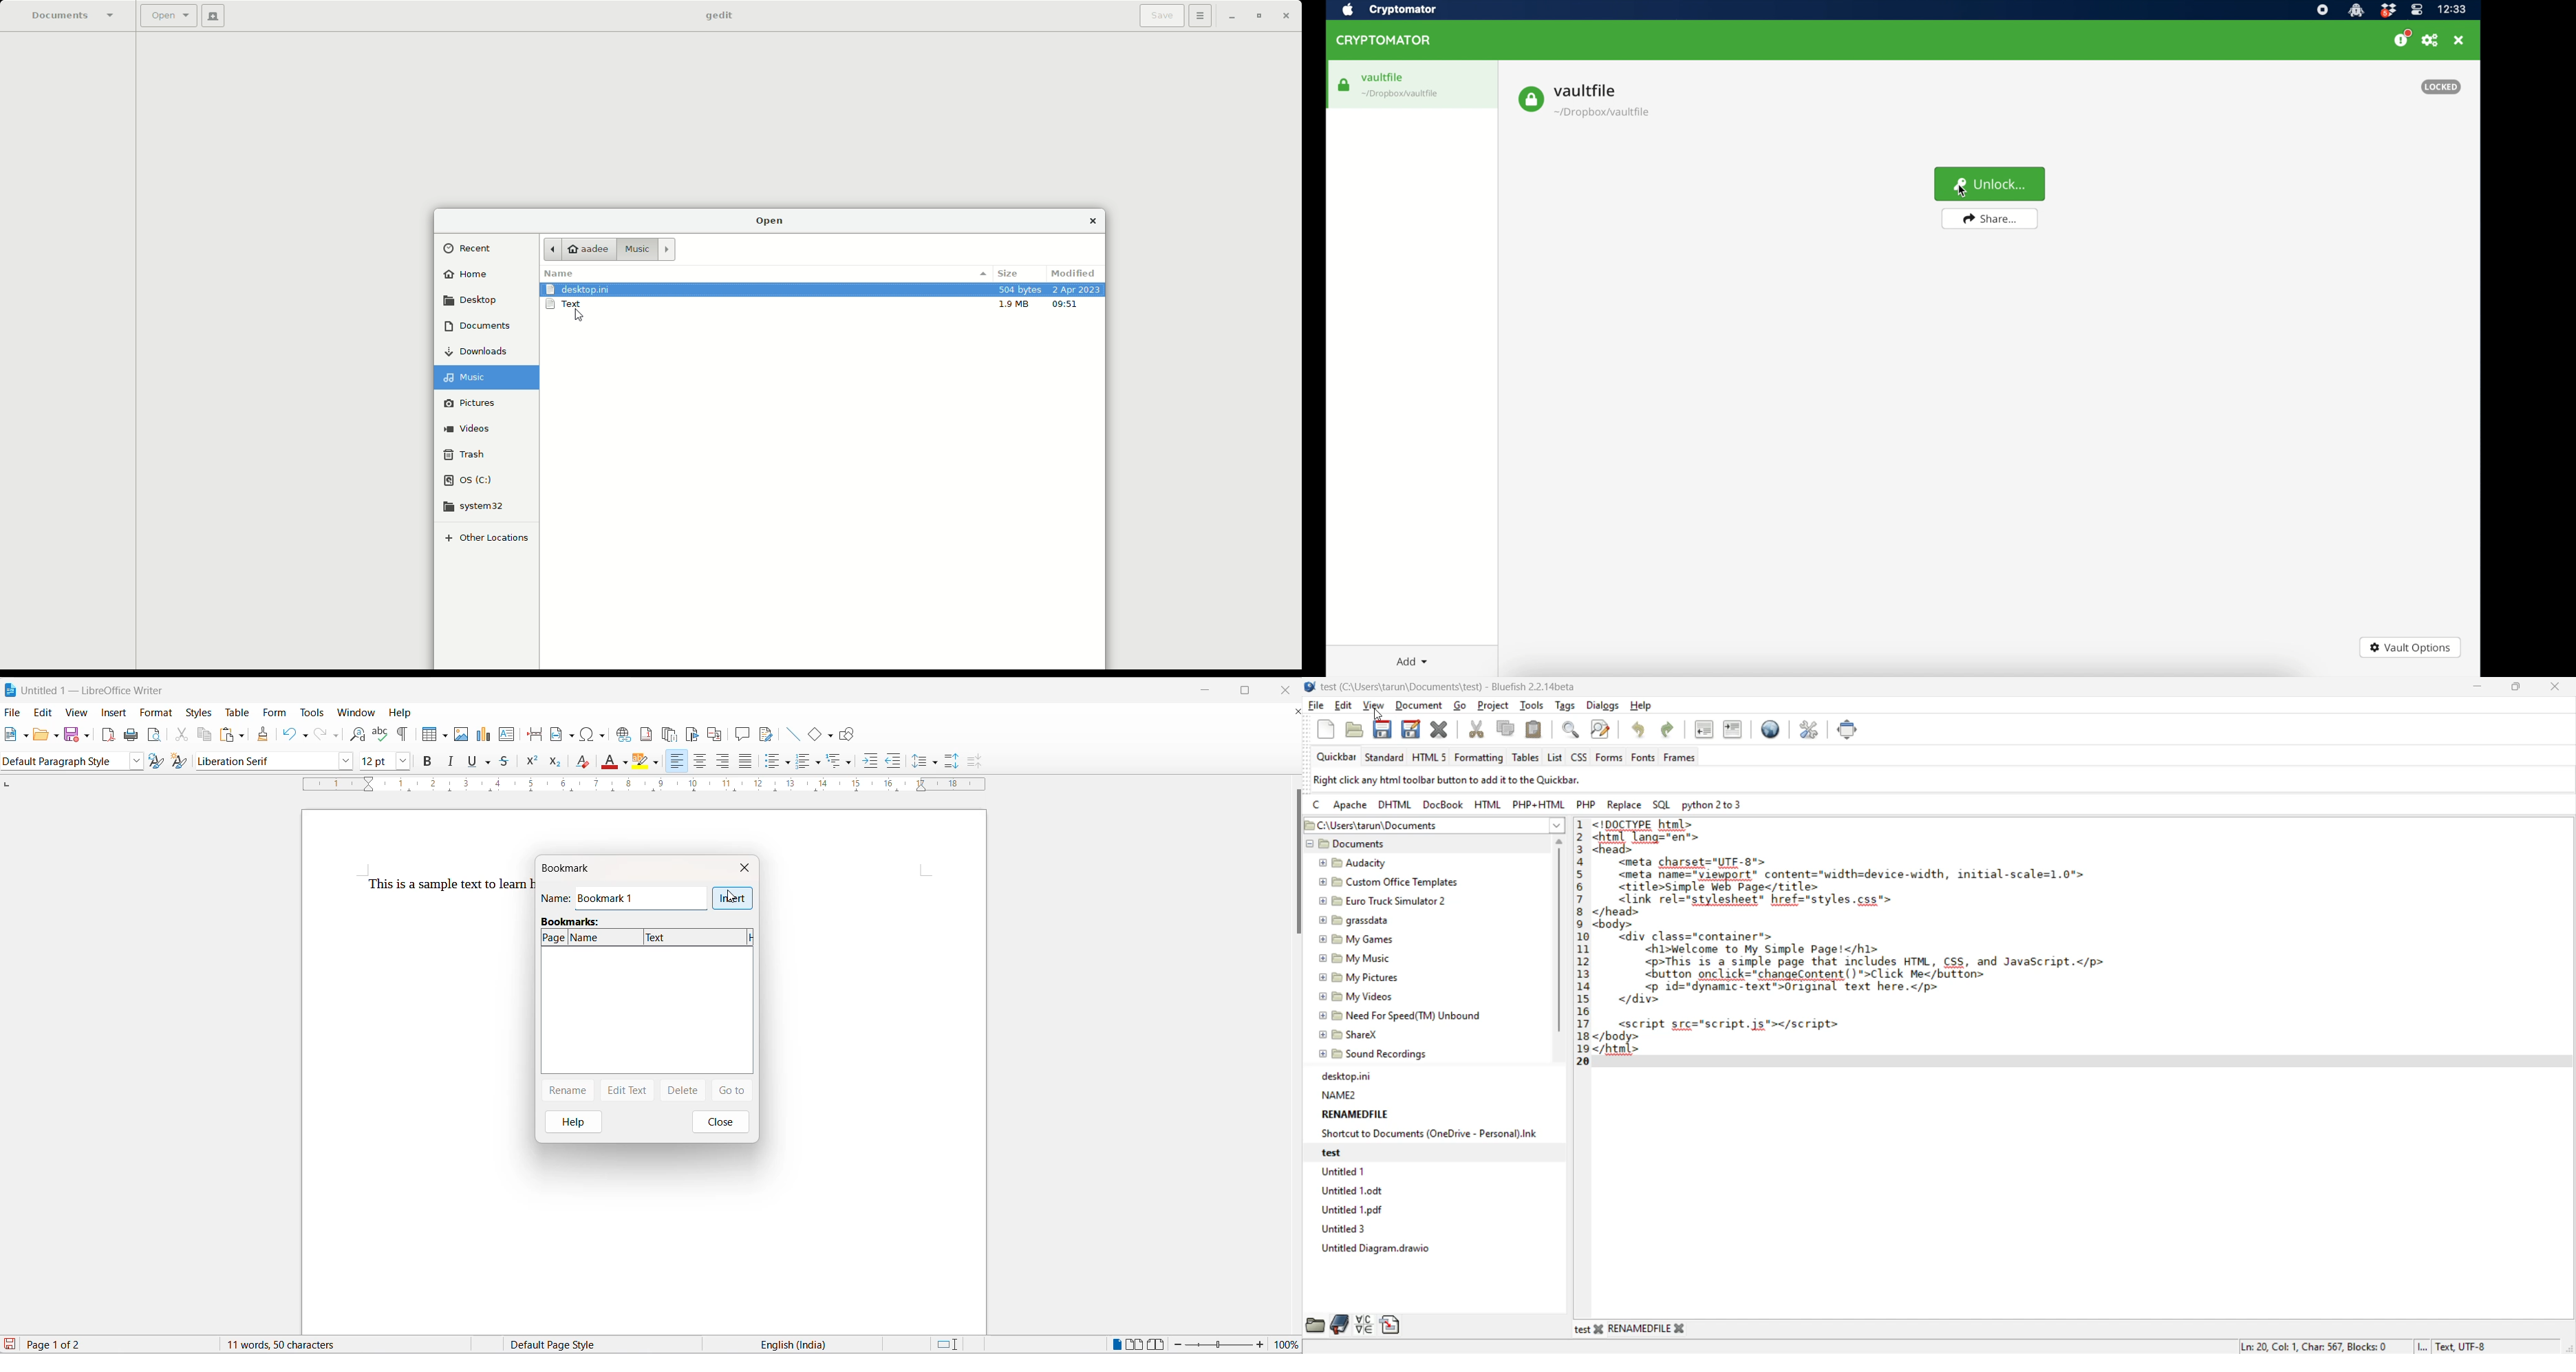  What do you see at coordinates (134, 762) in the screenshot?
I see `style options` at bounding box center [134, 762].